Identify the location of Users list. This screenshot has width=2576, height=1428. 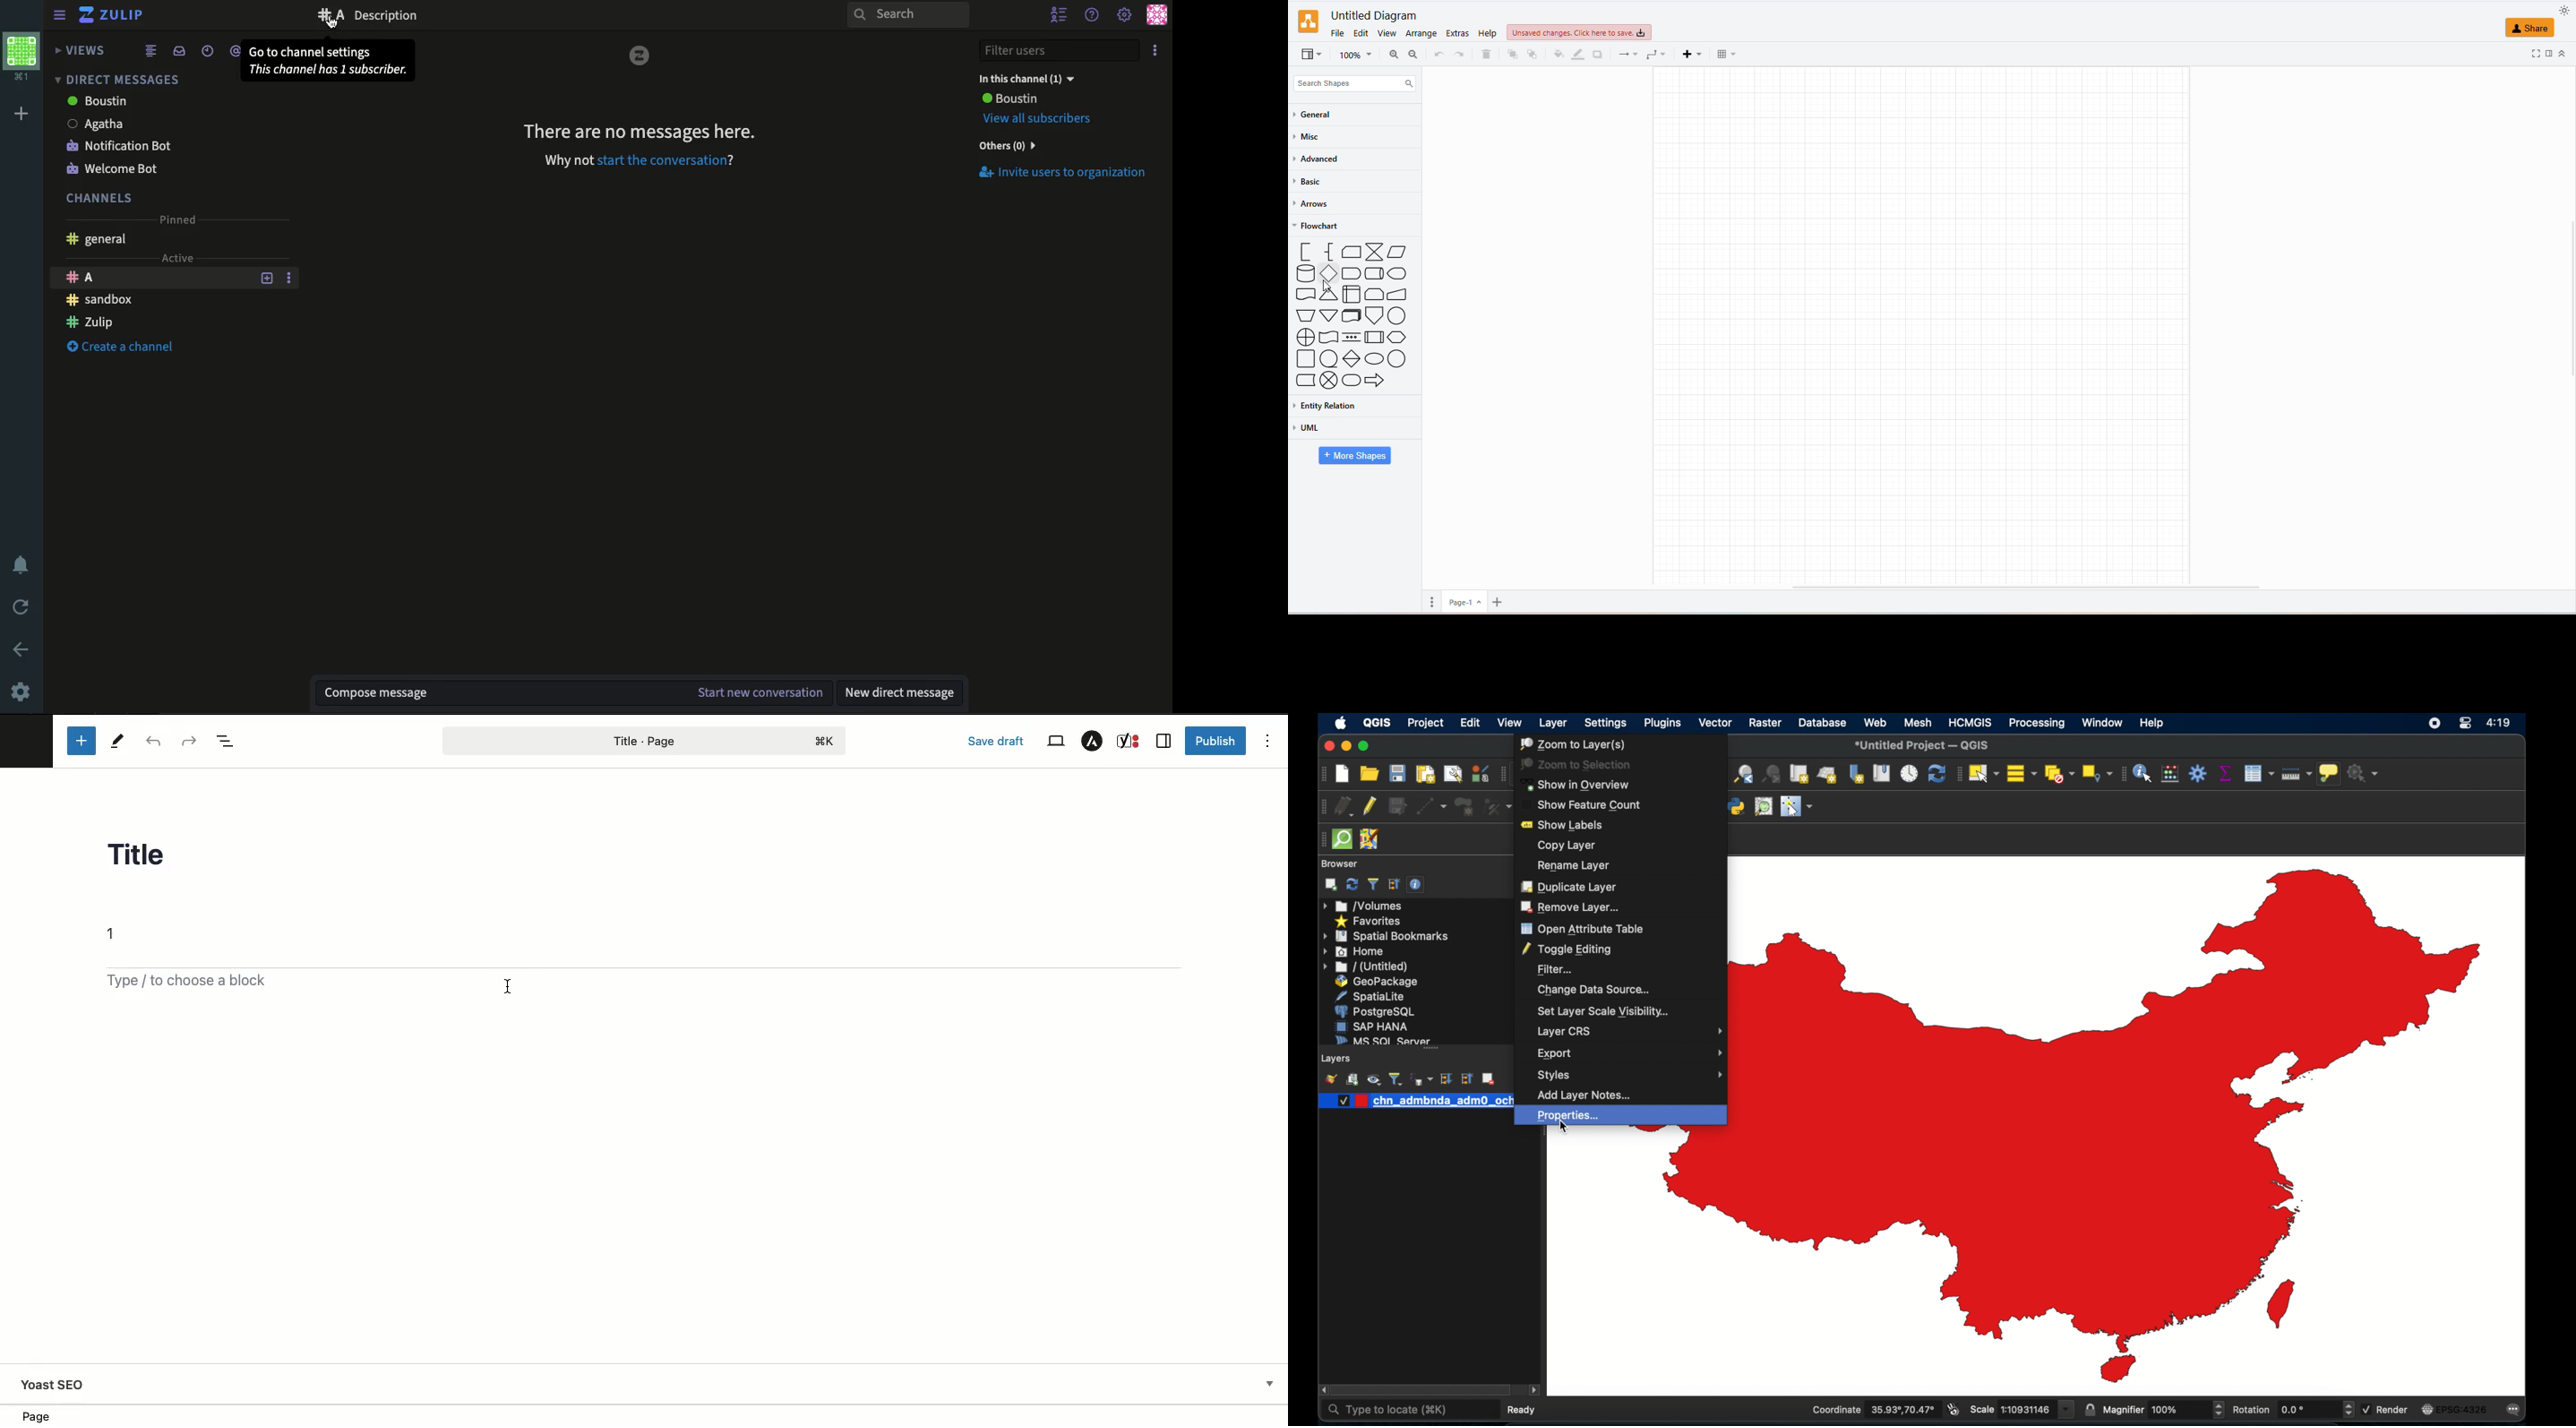
(1061, 16).